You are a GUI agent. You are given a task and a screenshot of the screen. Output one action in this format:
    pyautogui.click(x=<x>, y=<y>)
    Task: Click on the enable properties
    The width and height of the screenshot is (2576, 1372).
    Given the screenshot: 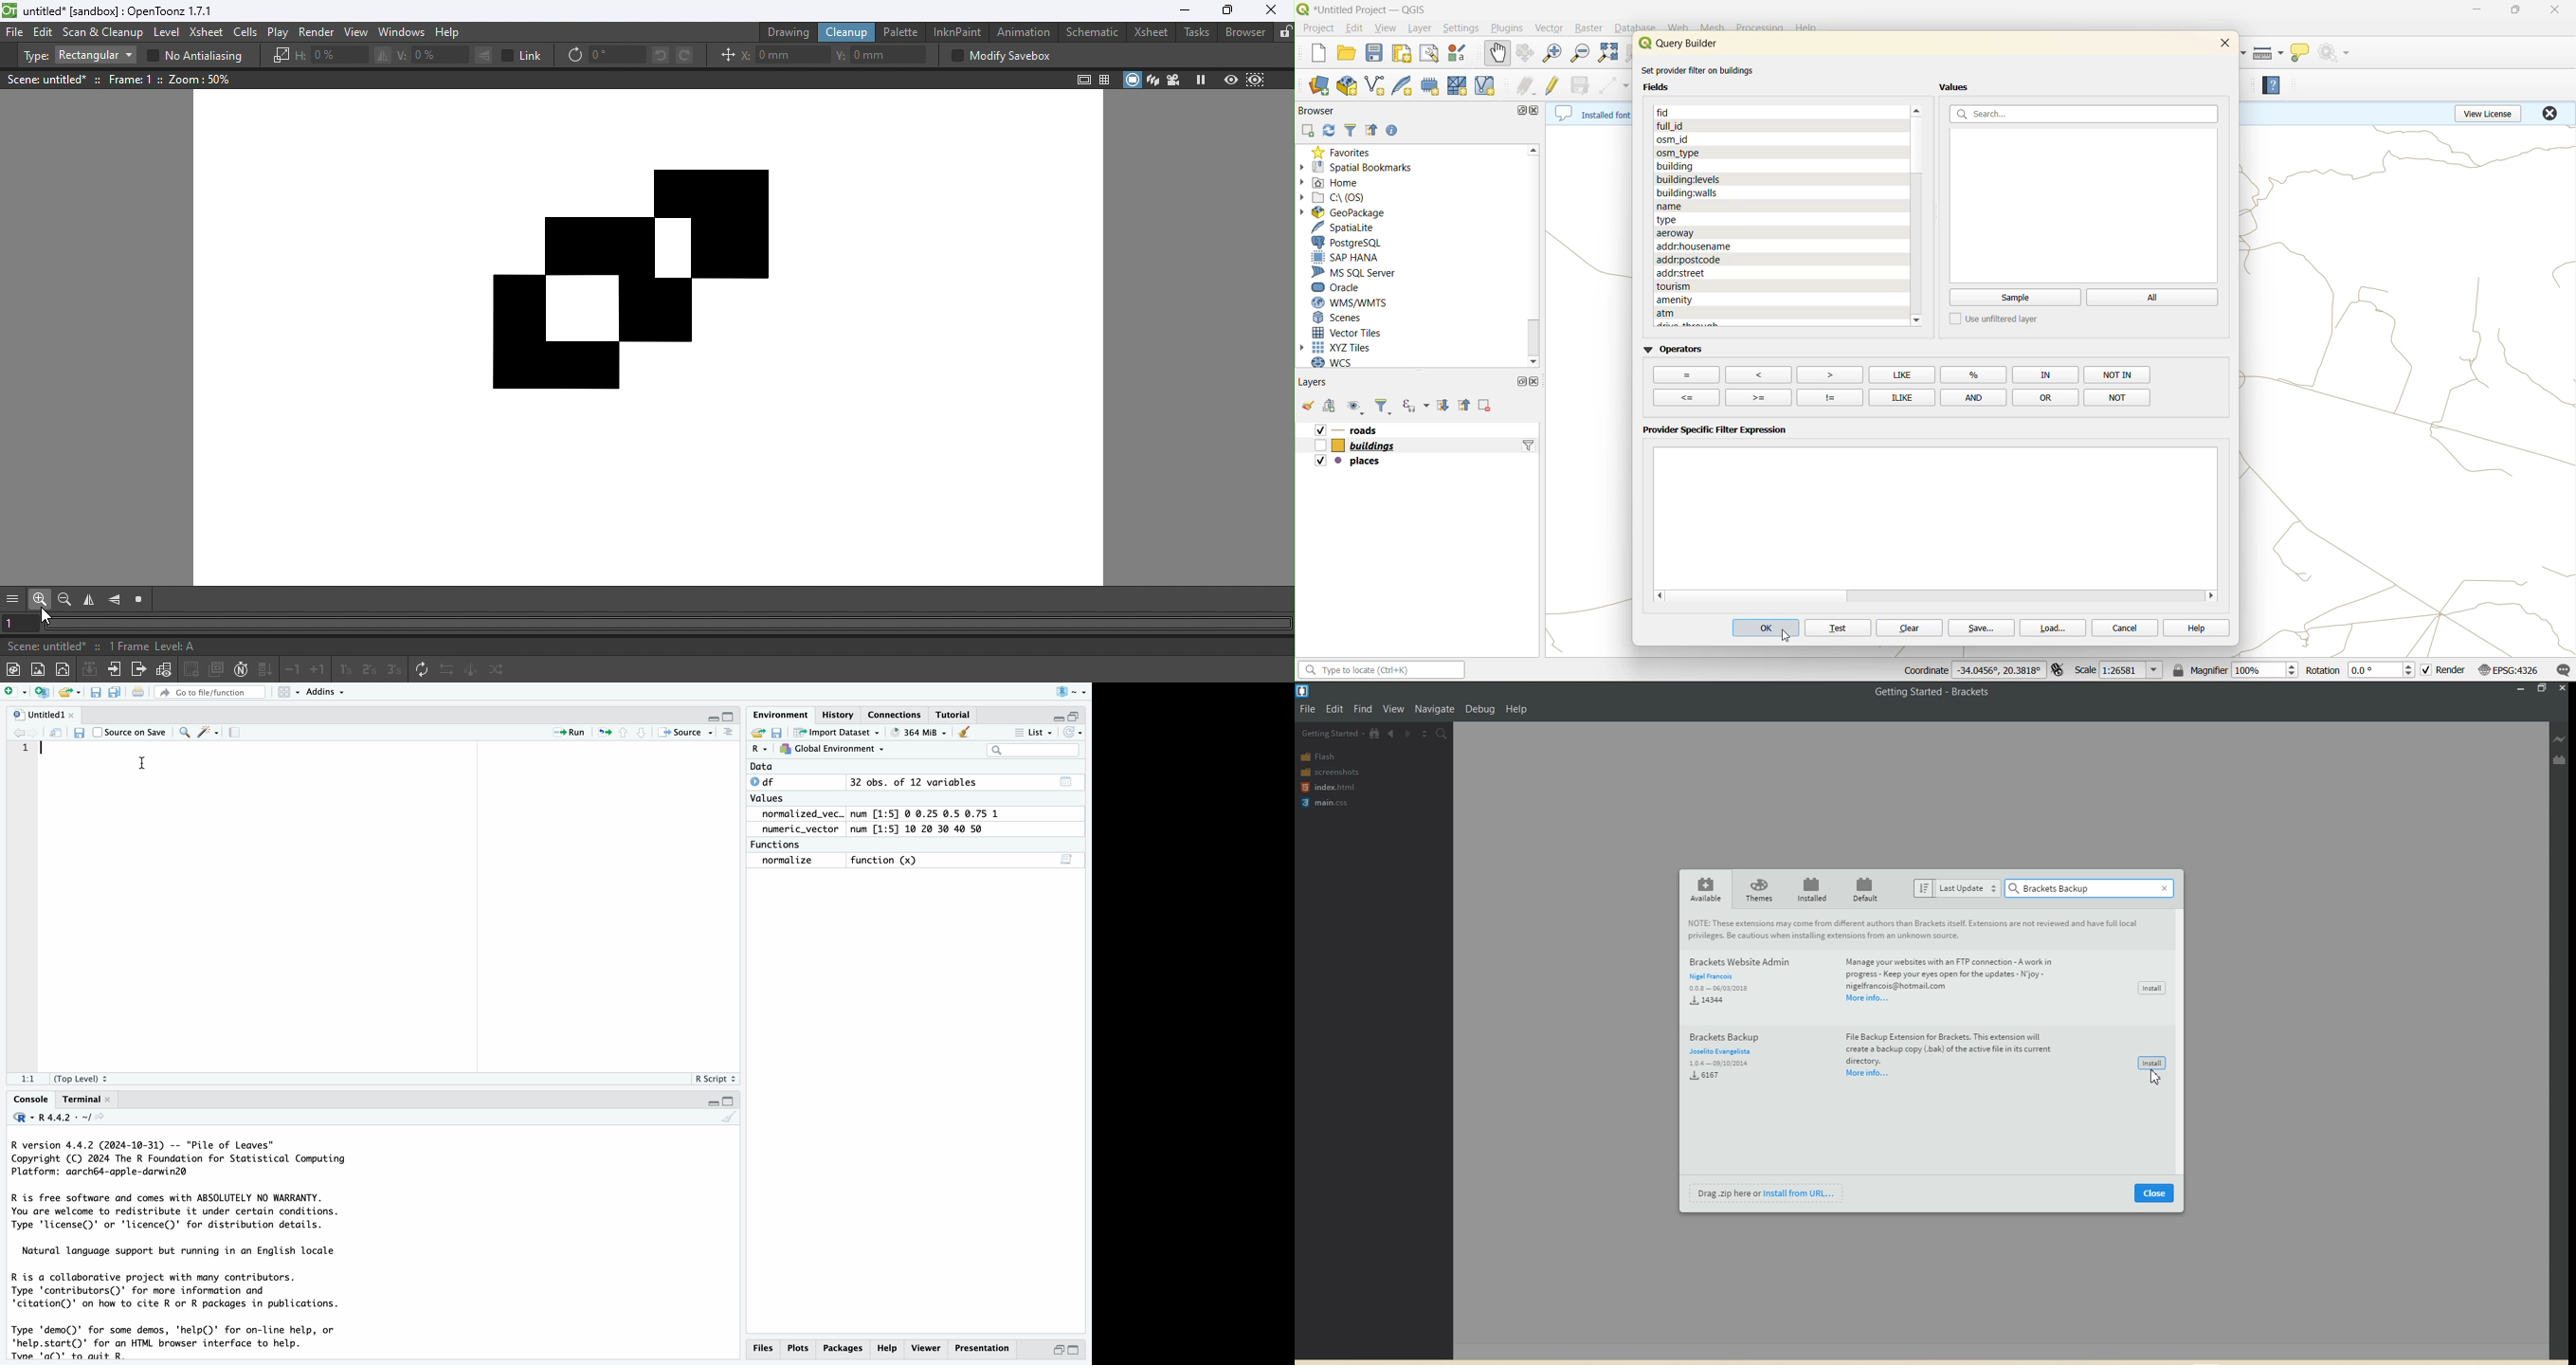 What is the action you would take?
    pyautogui.click(x=1399, y=130)
    